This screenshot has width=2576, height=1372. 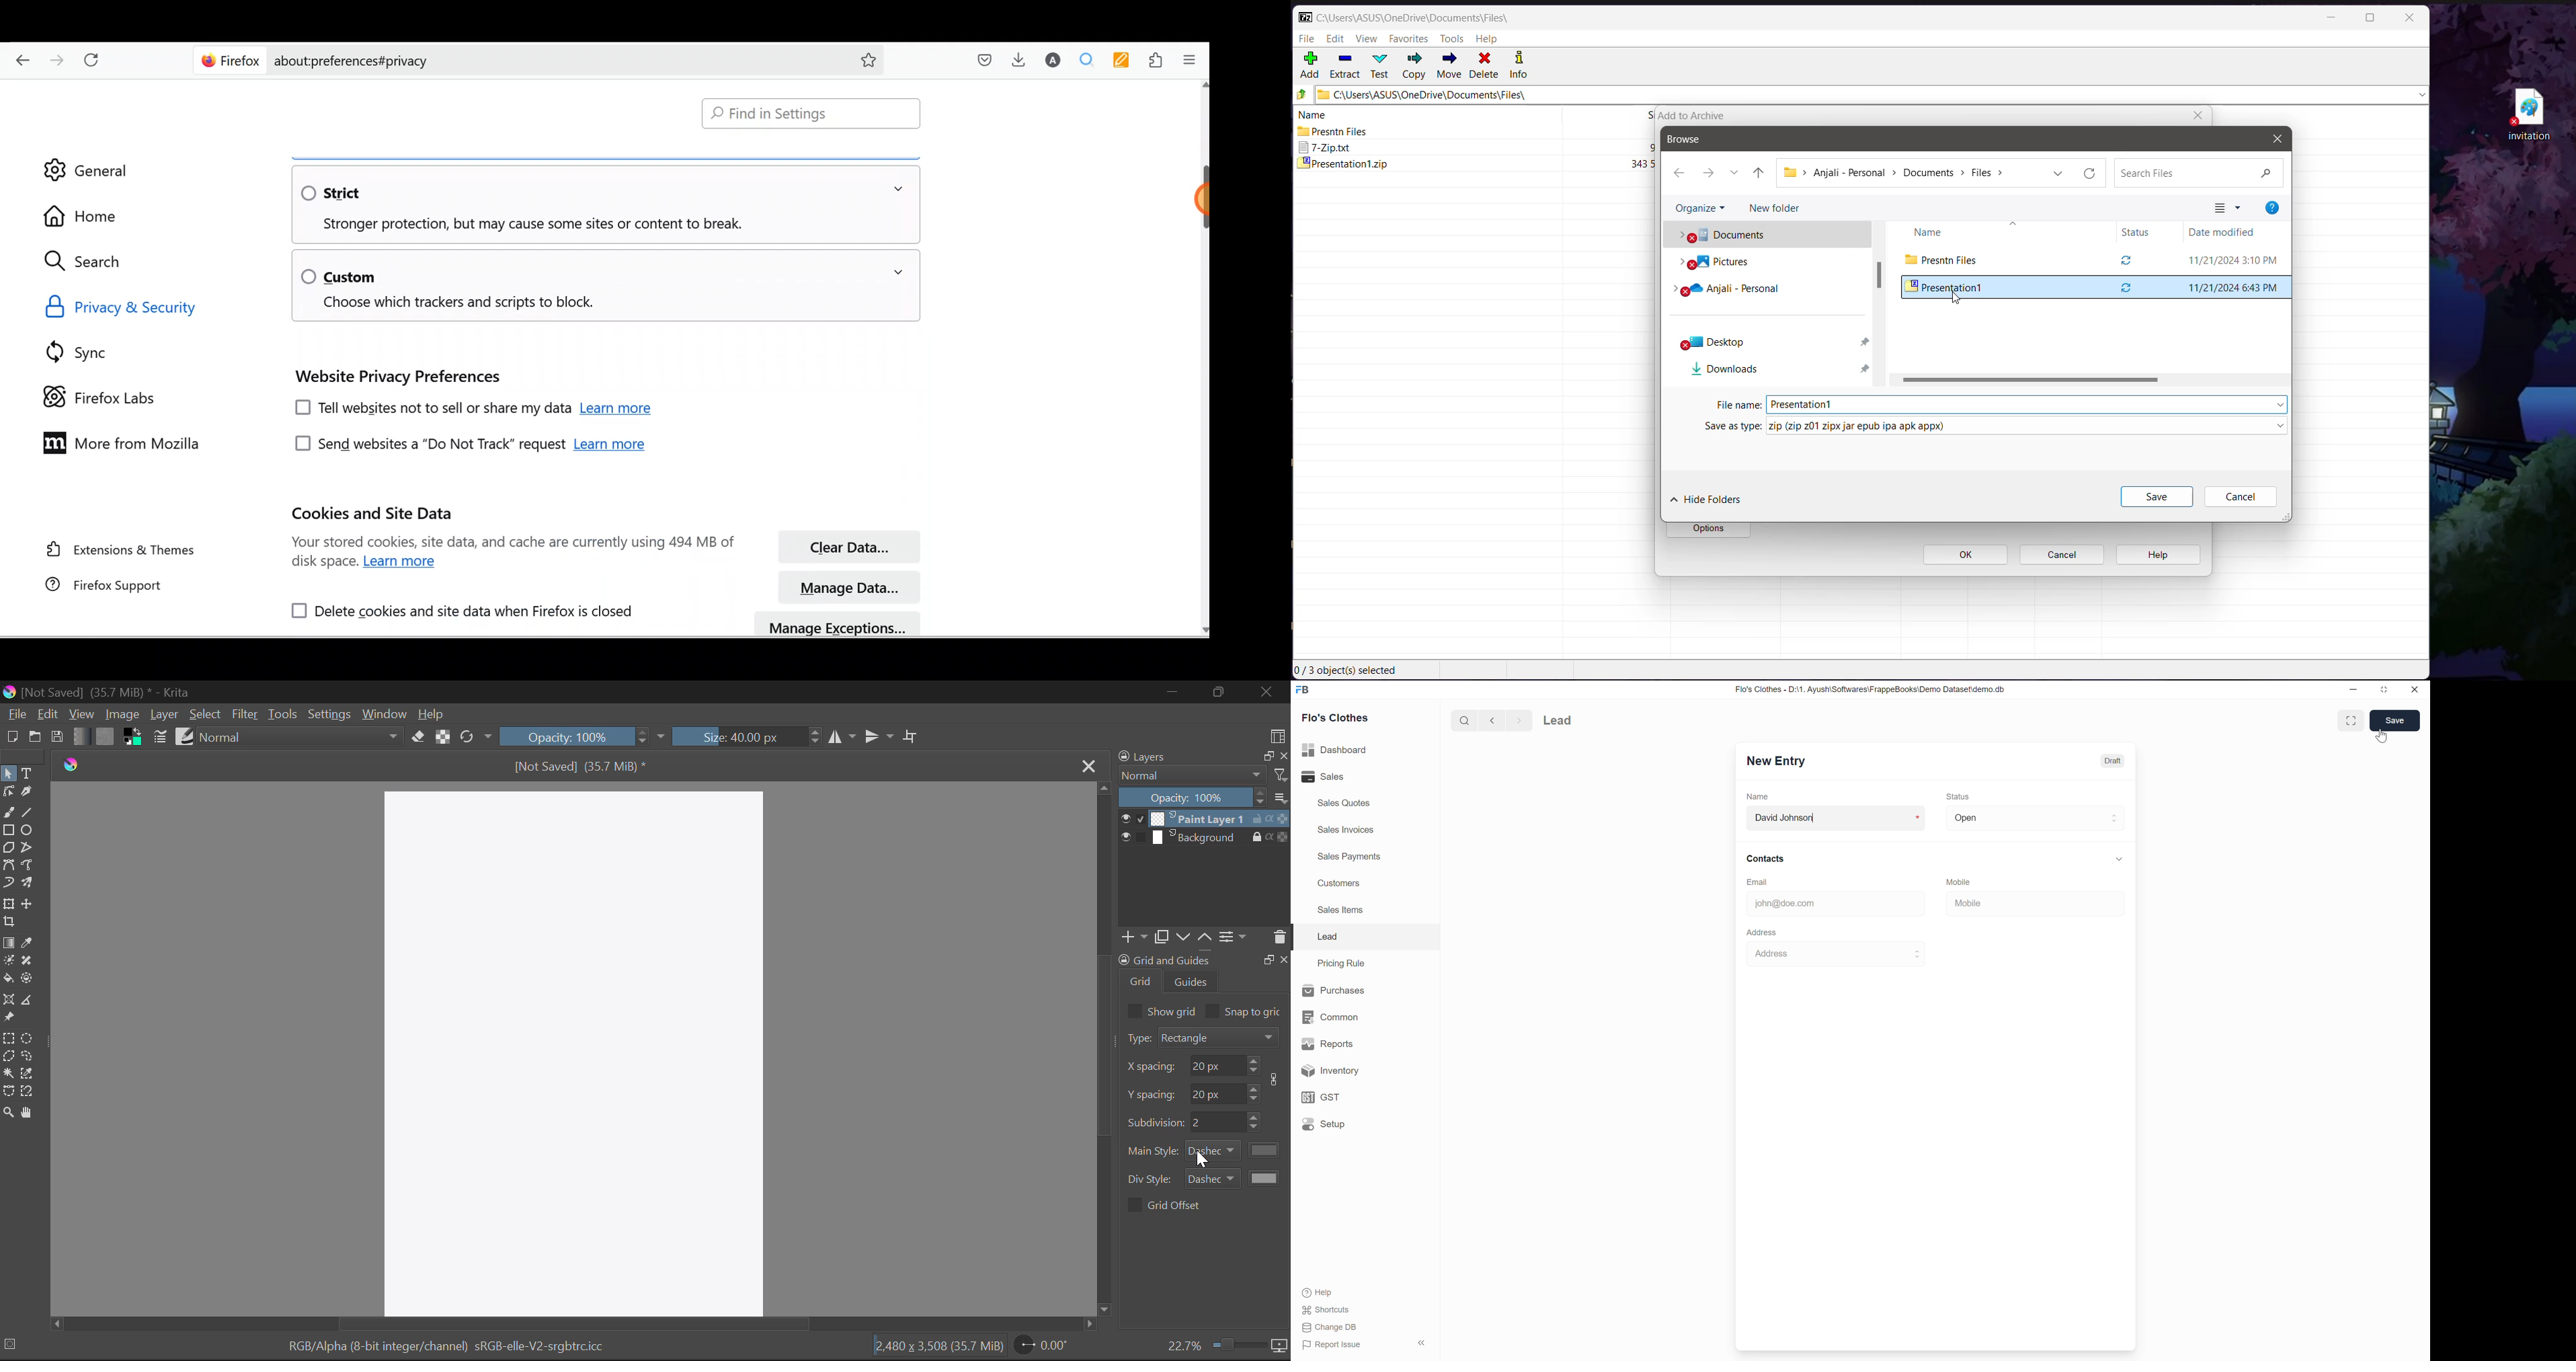 What do you see at coordinates (1325, 1043) in the screenshot?
I see ` Reports` at bounding box center [1325, 1043].